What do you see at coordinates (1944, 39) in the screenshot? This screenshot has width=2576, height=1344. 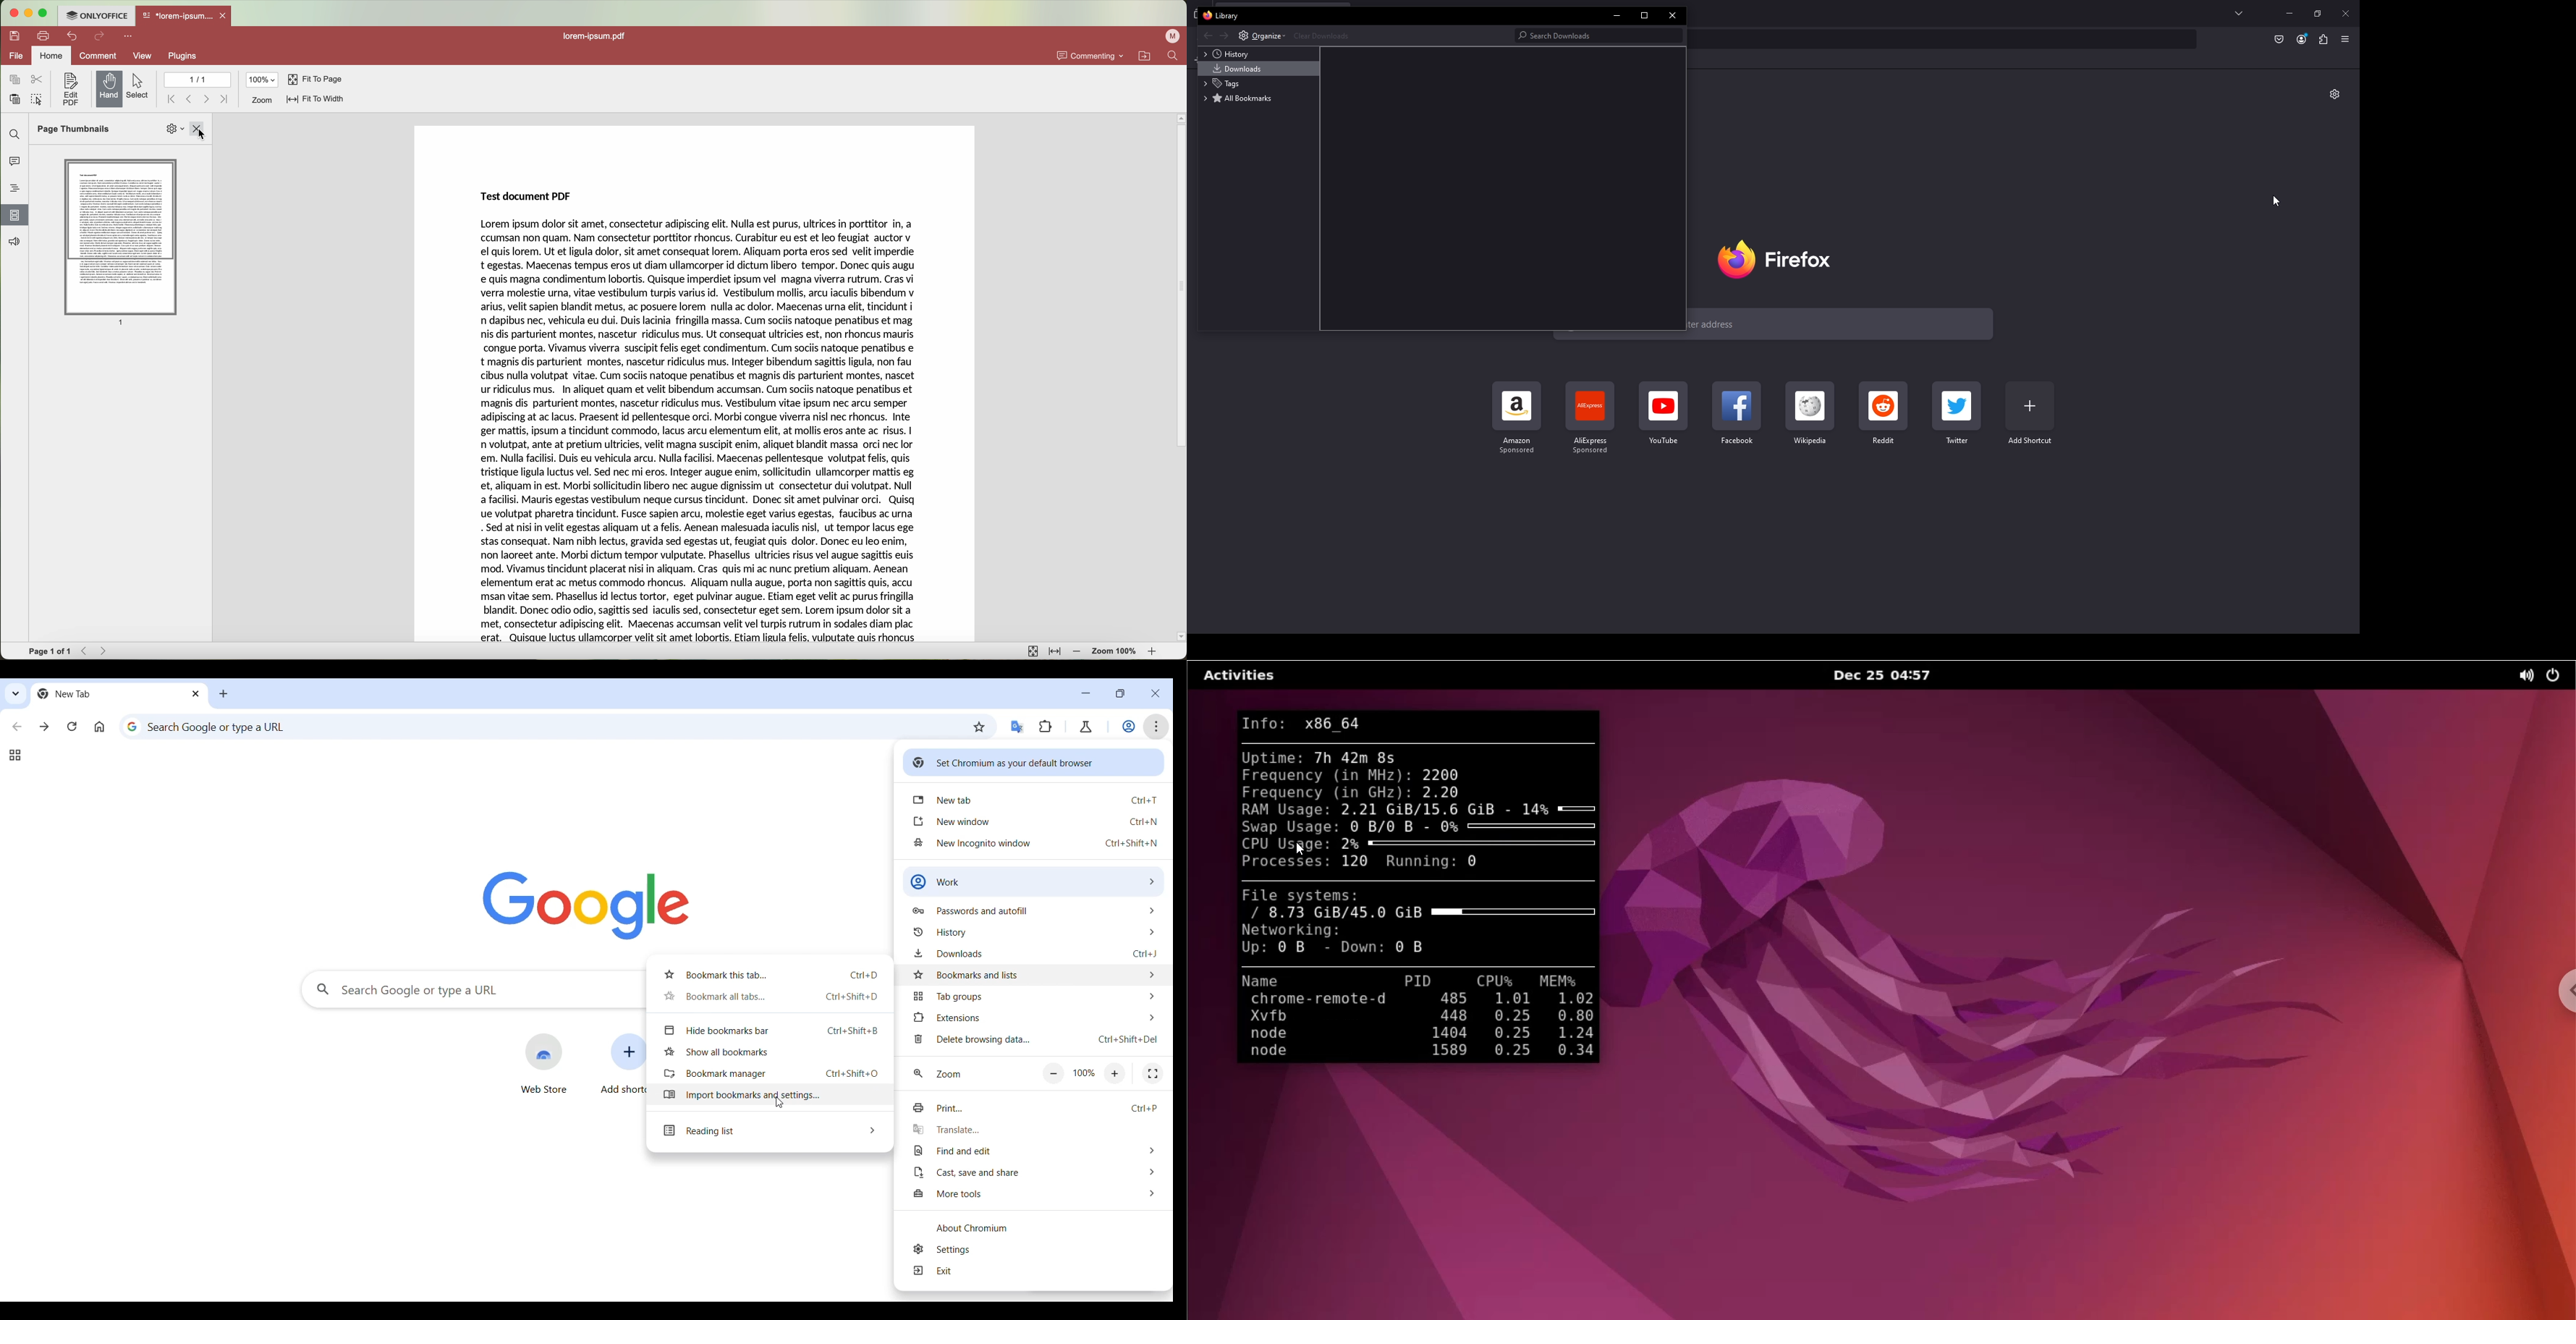 I see `Search and url bar` at bounding box center [1944, 39].